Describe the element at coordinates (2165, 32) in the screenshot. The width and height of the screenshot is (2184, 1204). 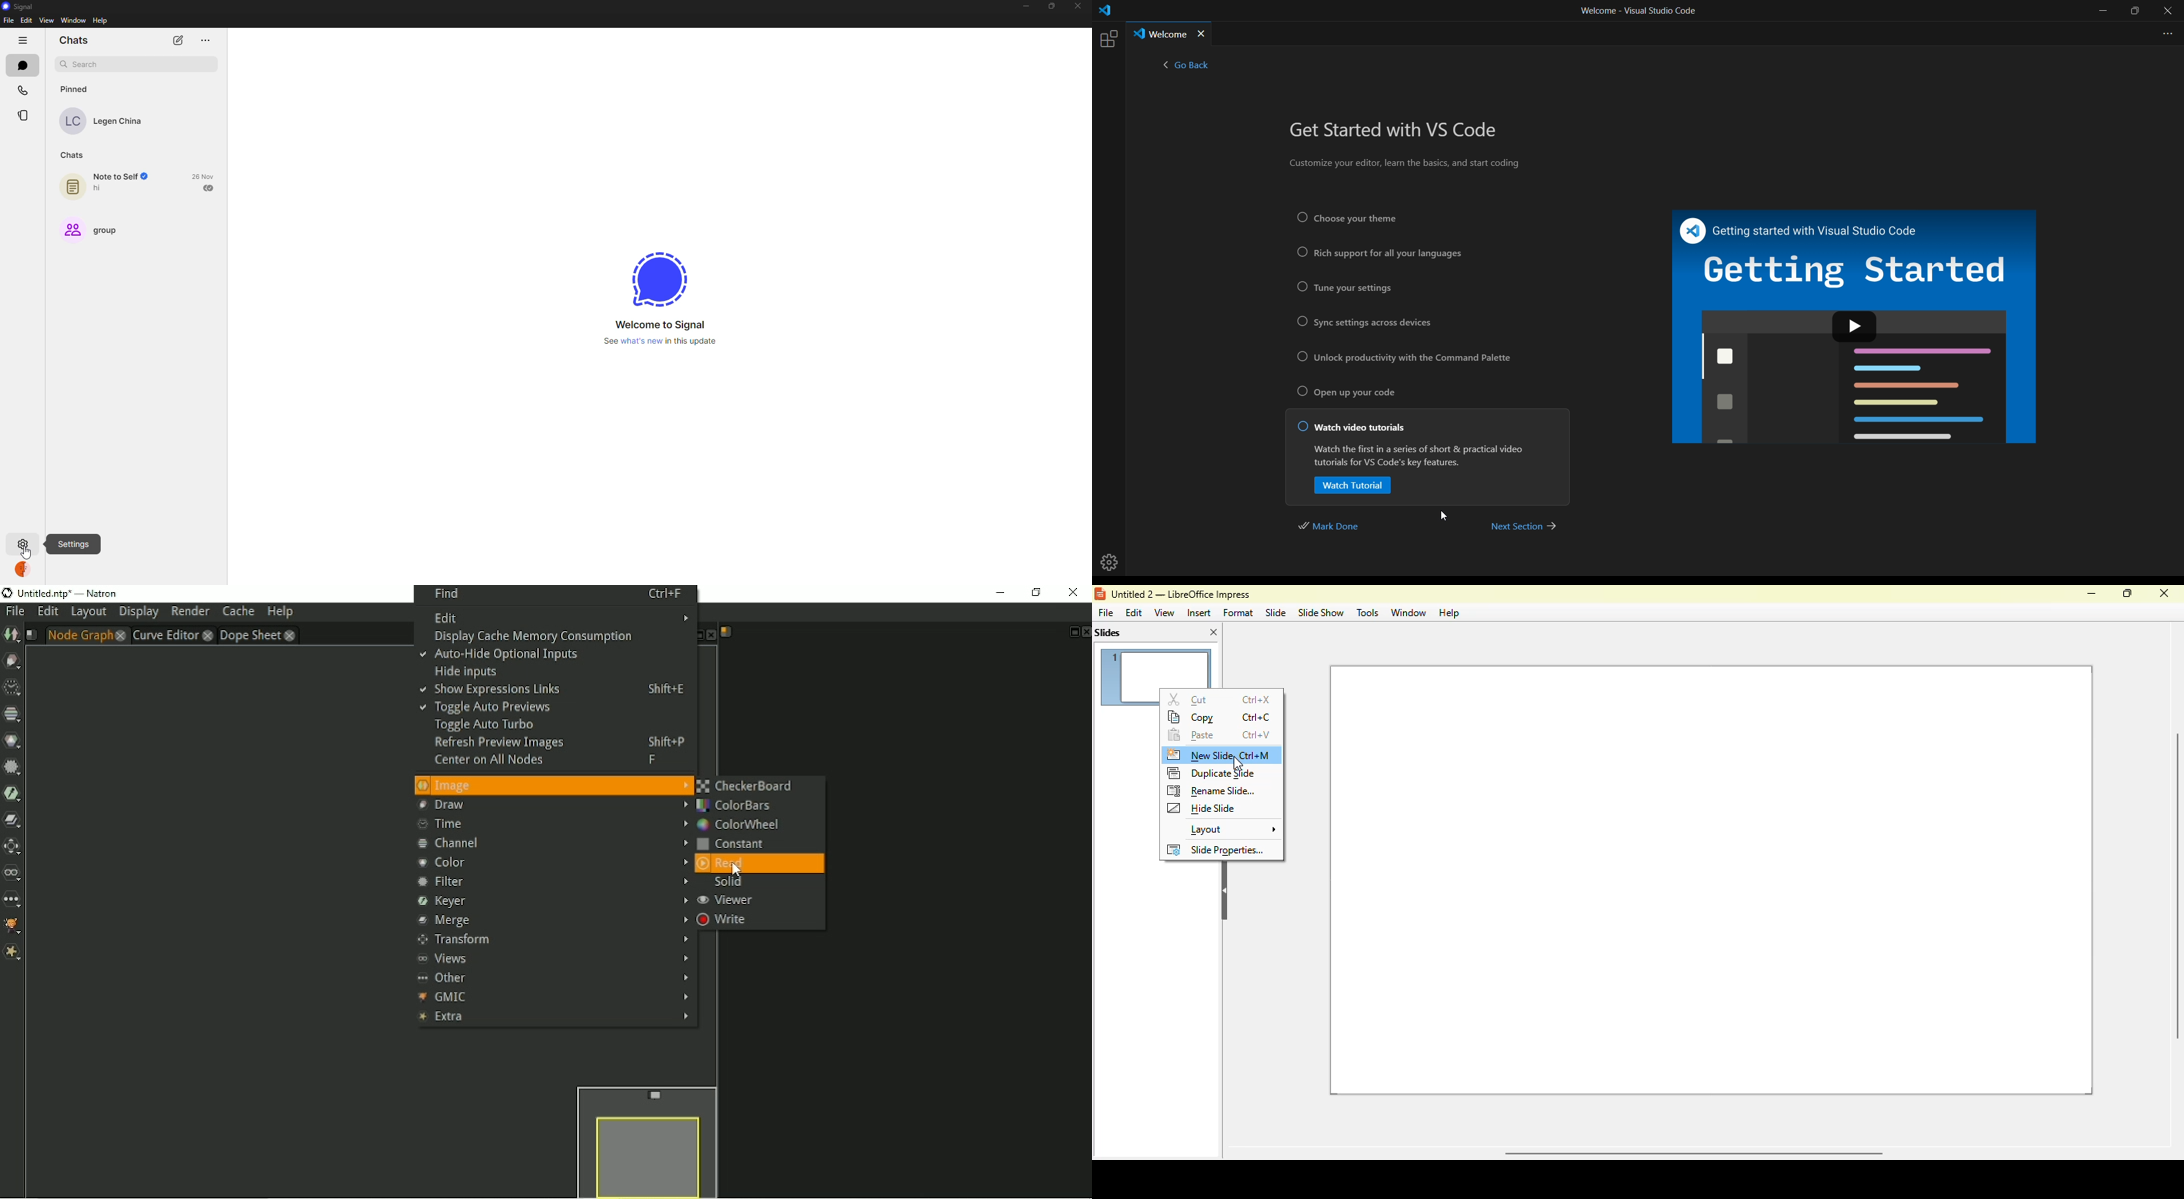
I see `more` at that location.